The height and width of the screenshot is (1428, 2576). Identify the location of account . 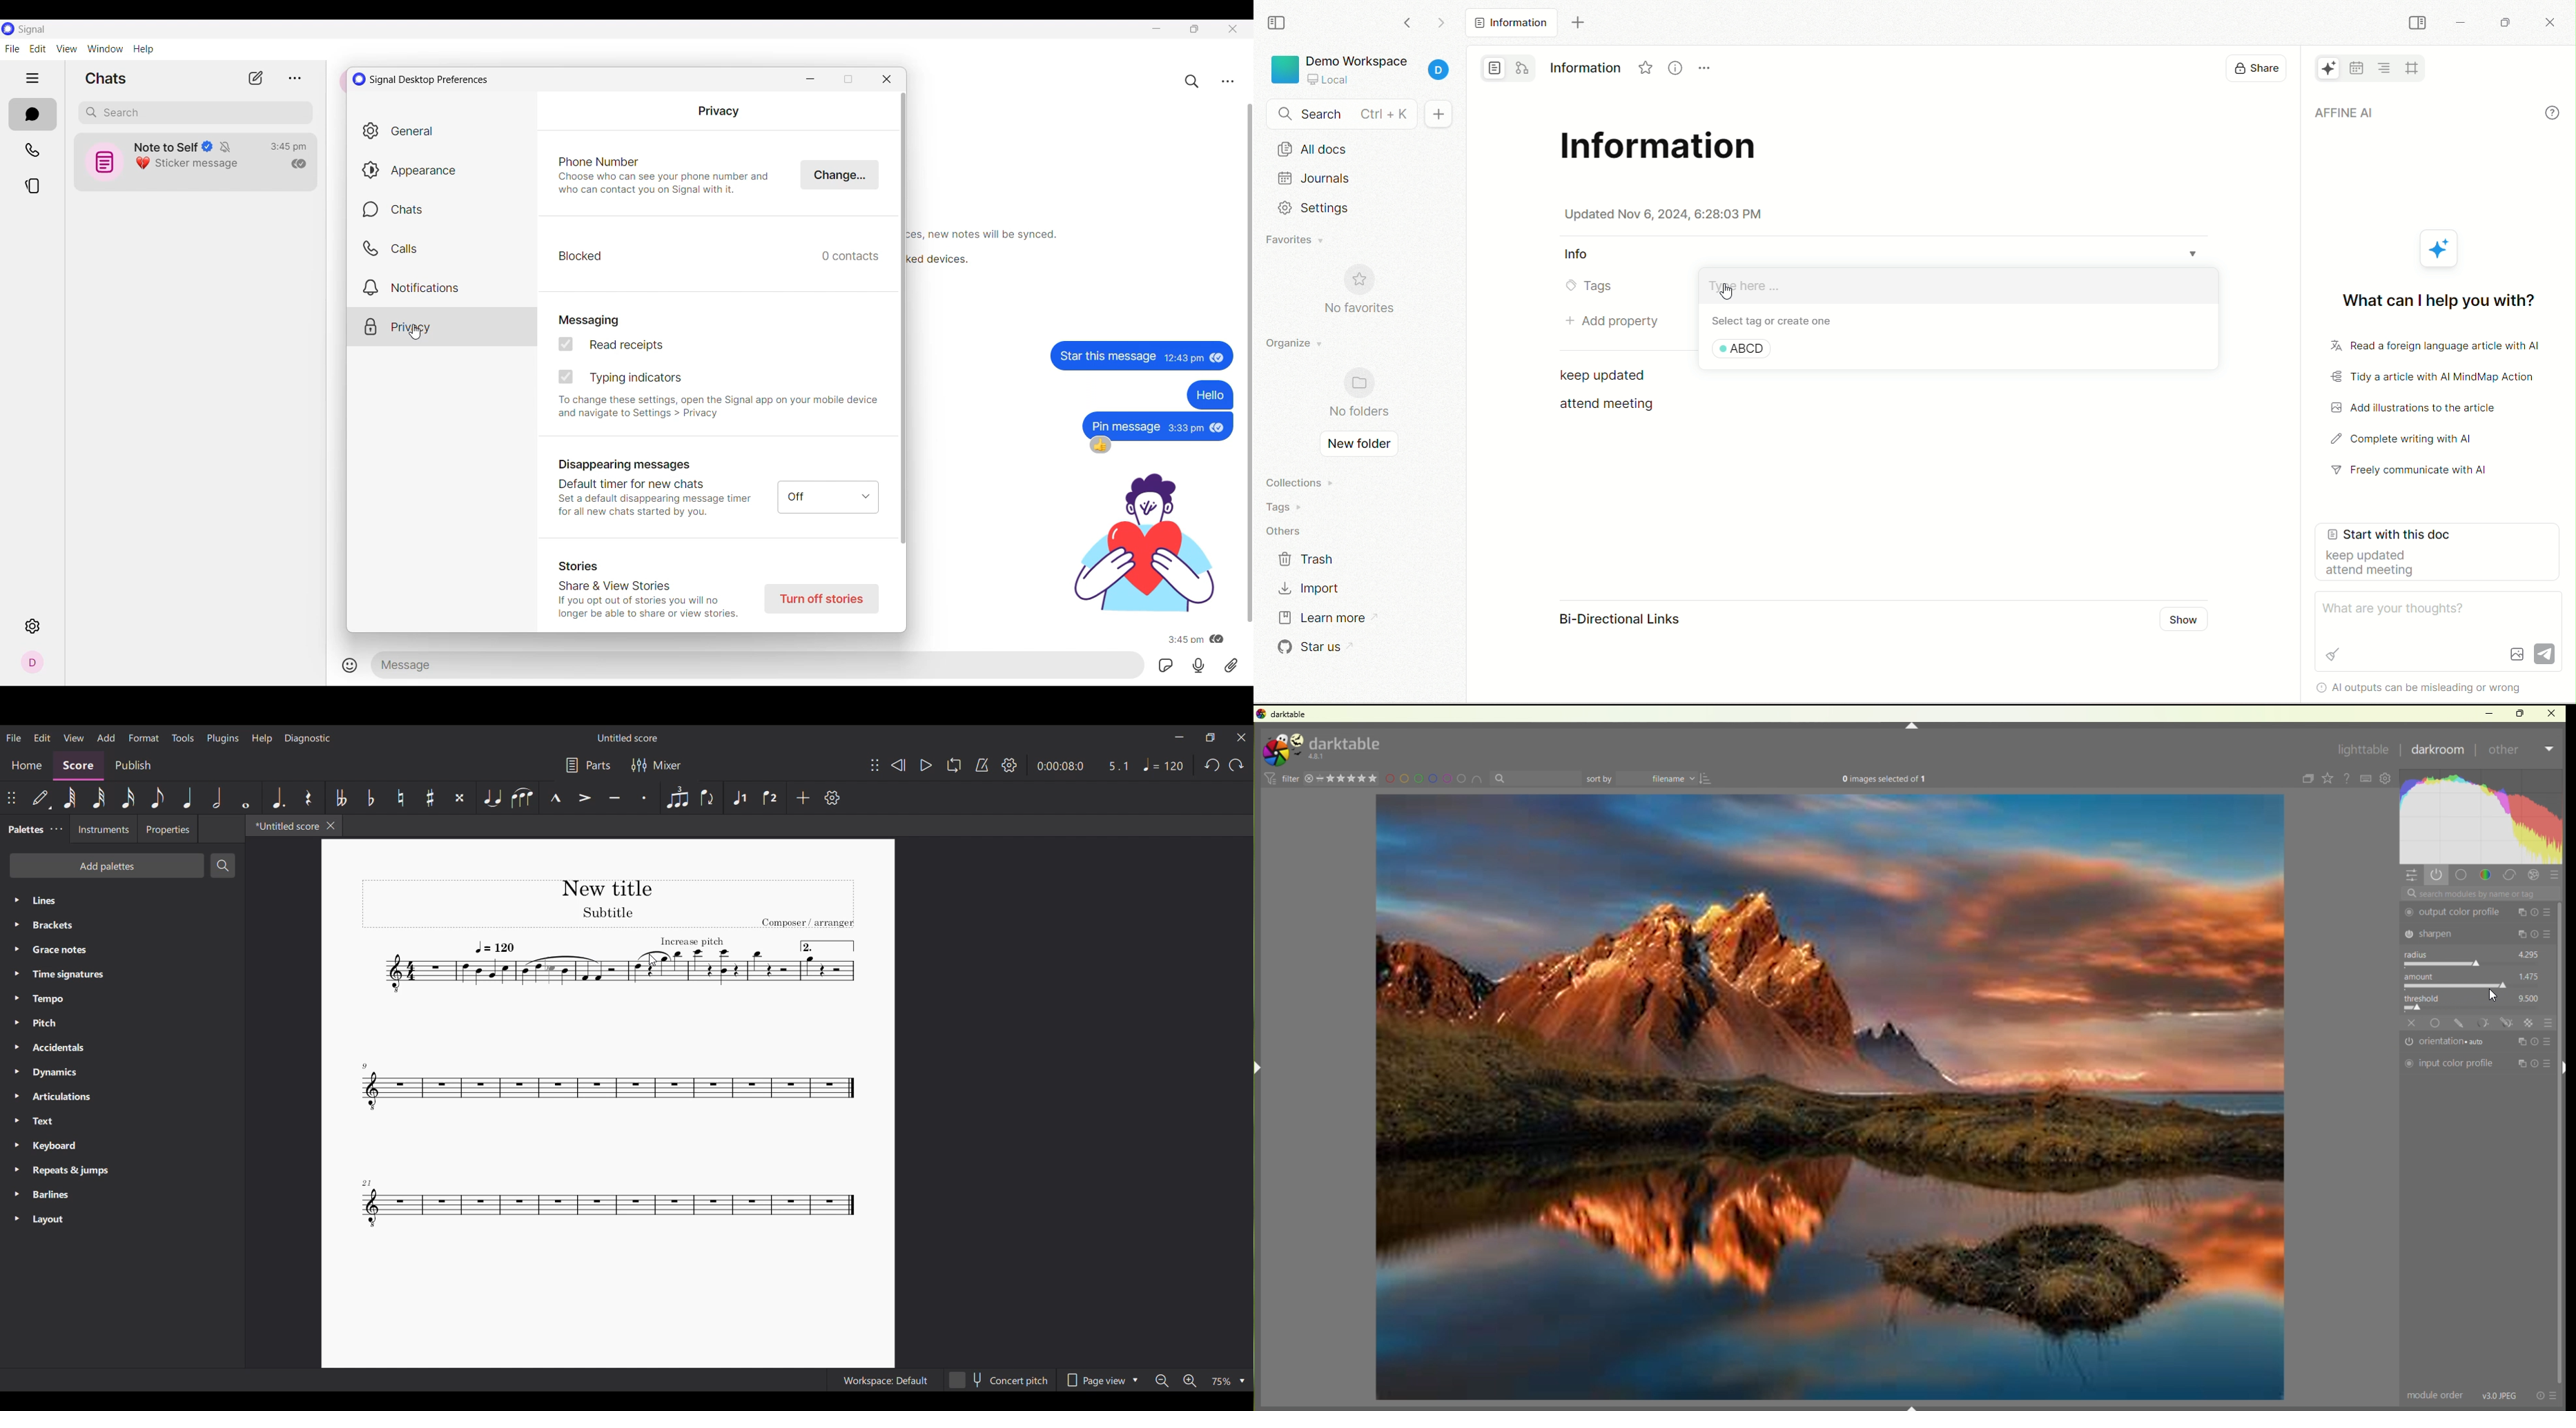
(1442, 70).